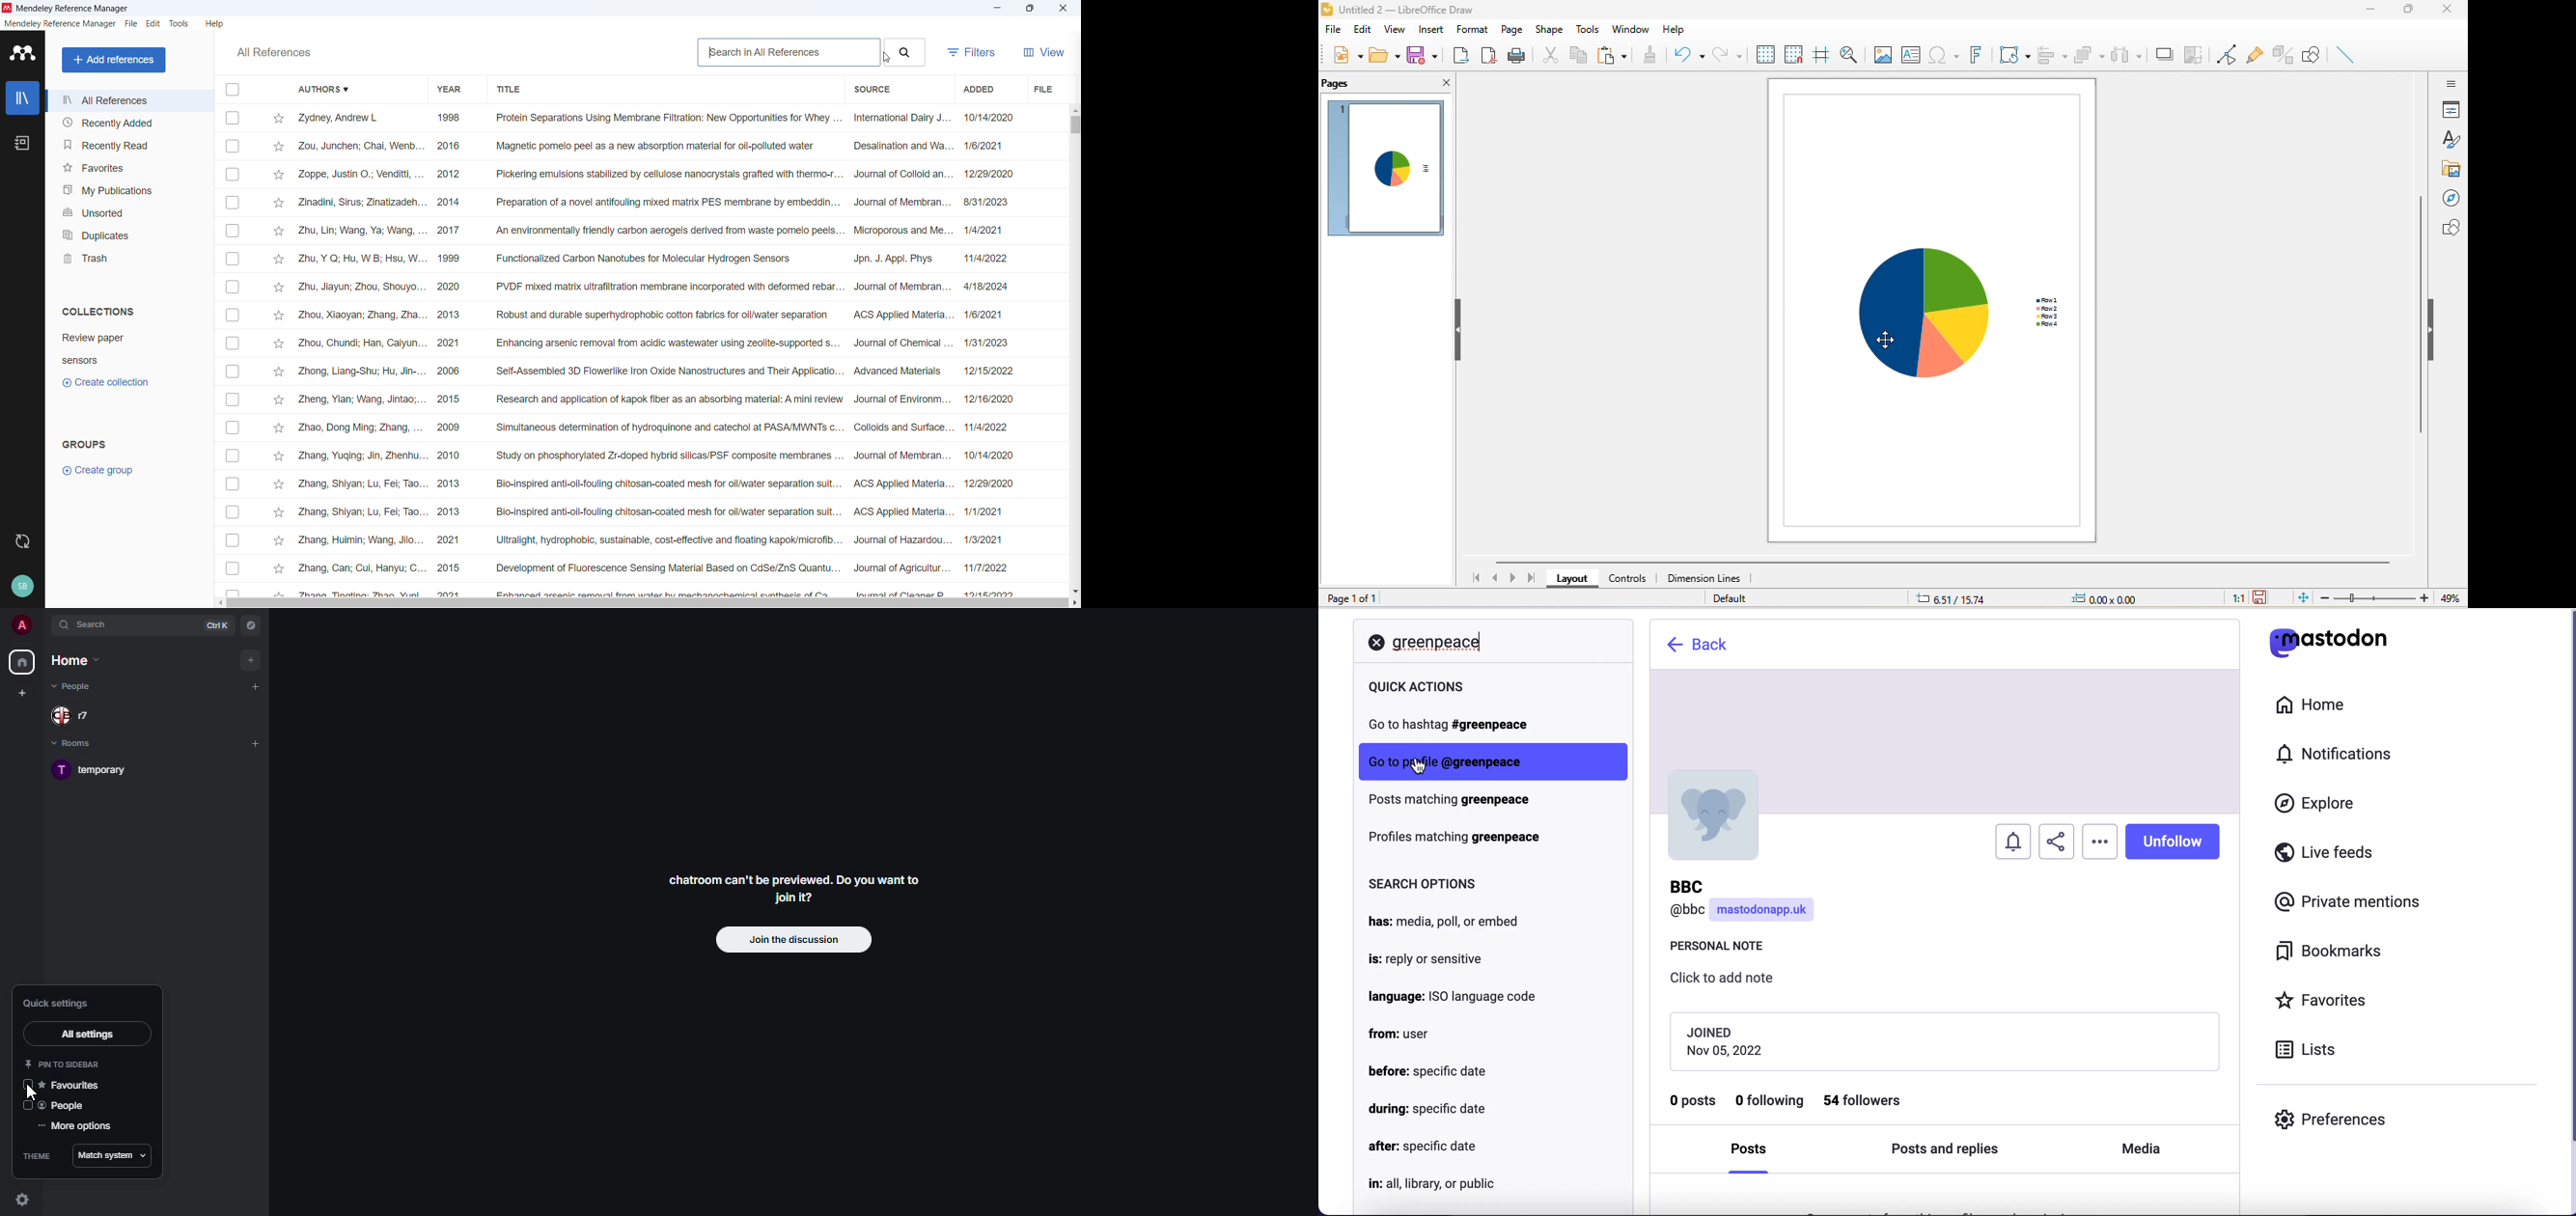 The width and height of the screenshot is (2576, 1232). I want to click on Favourites , so click(129, 166).